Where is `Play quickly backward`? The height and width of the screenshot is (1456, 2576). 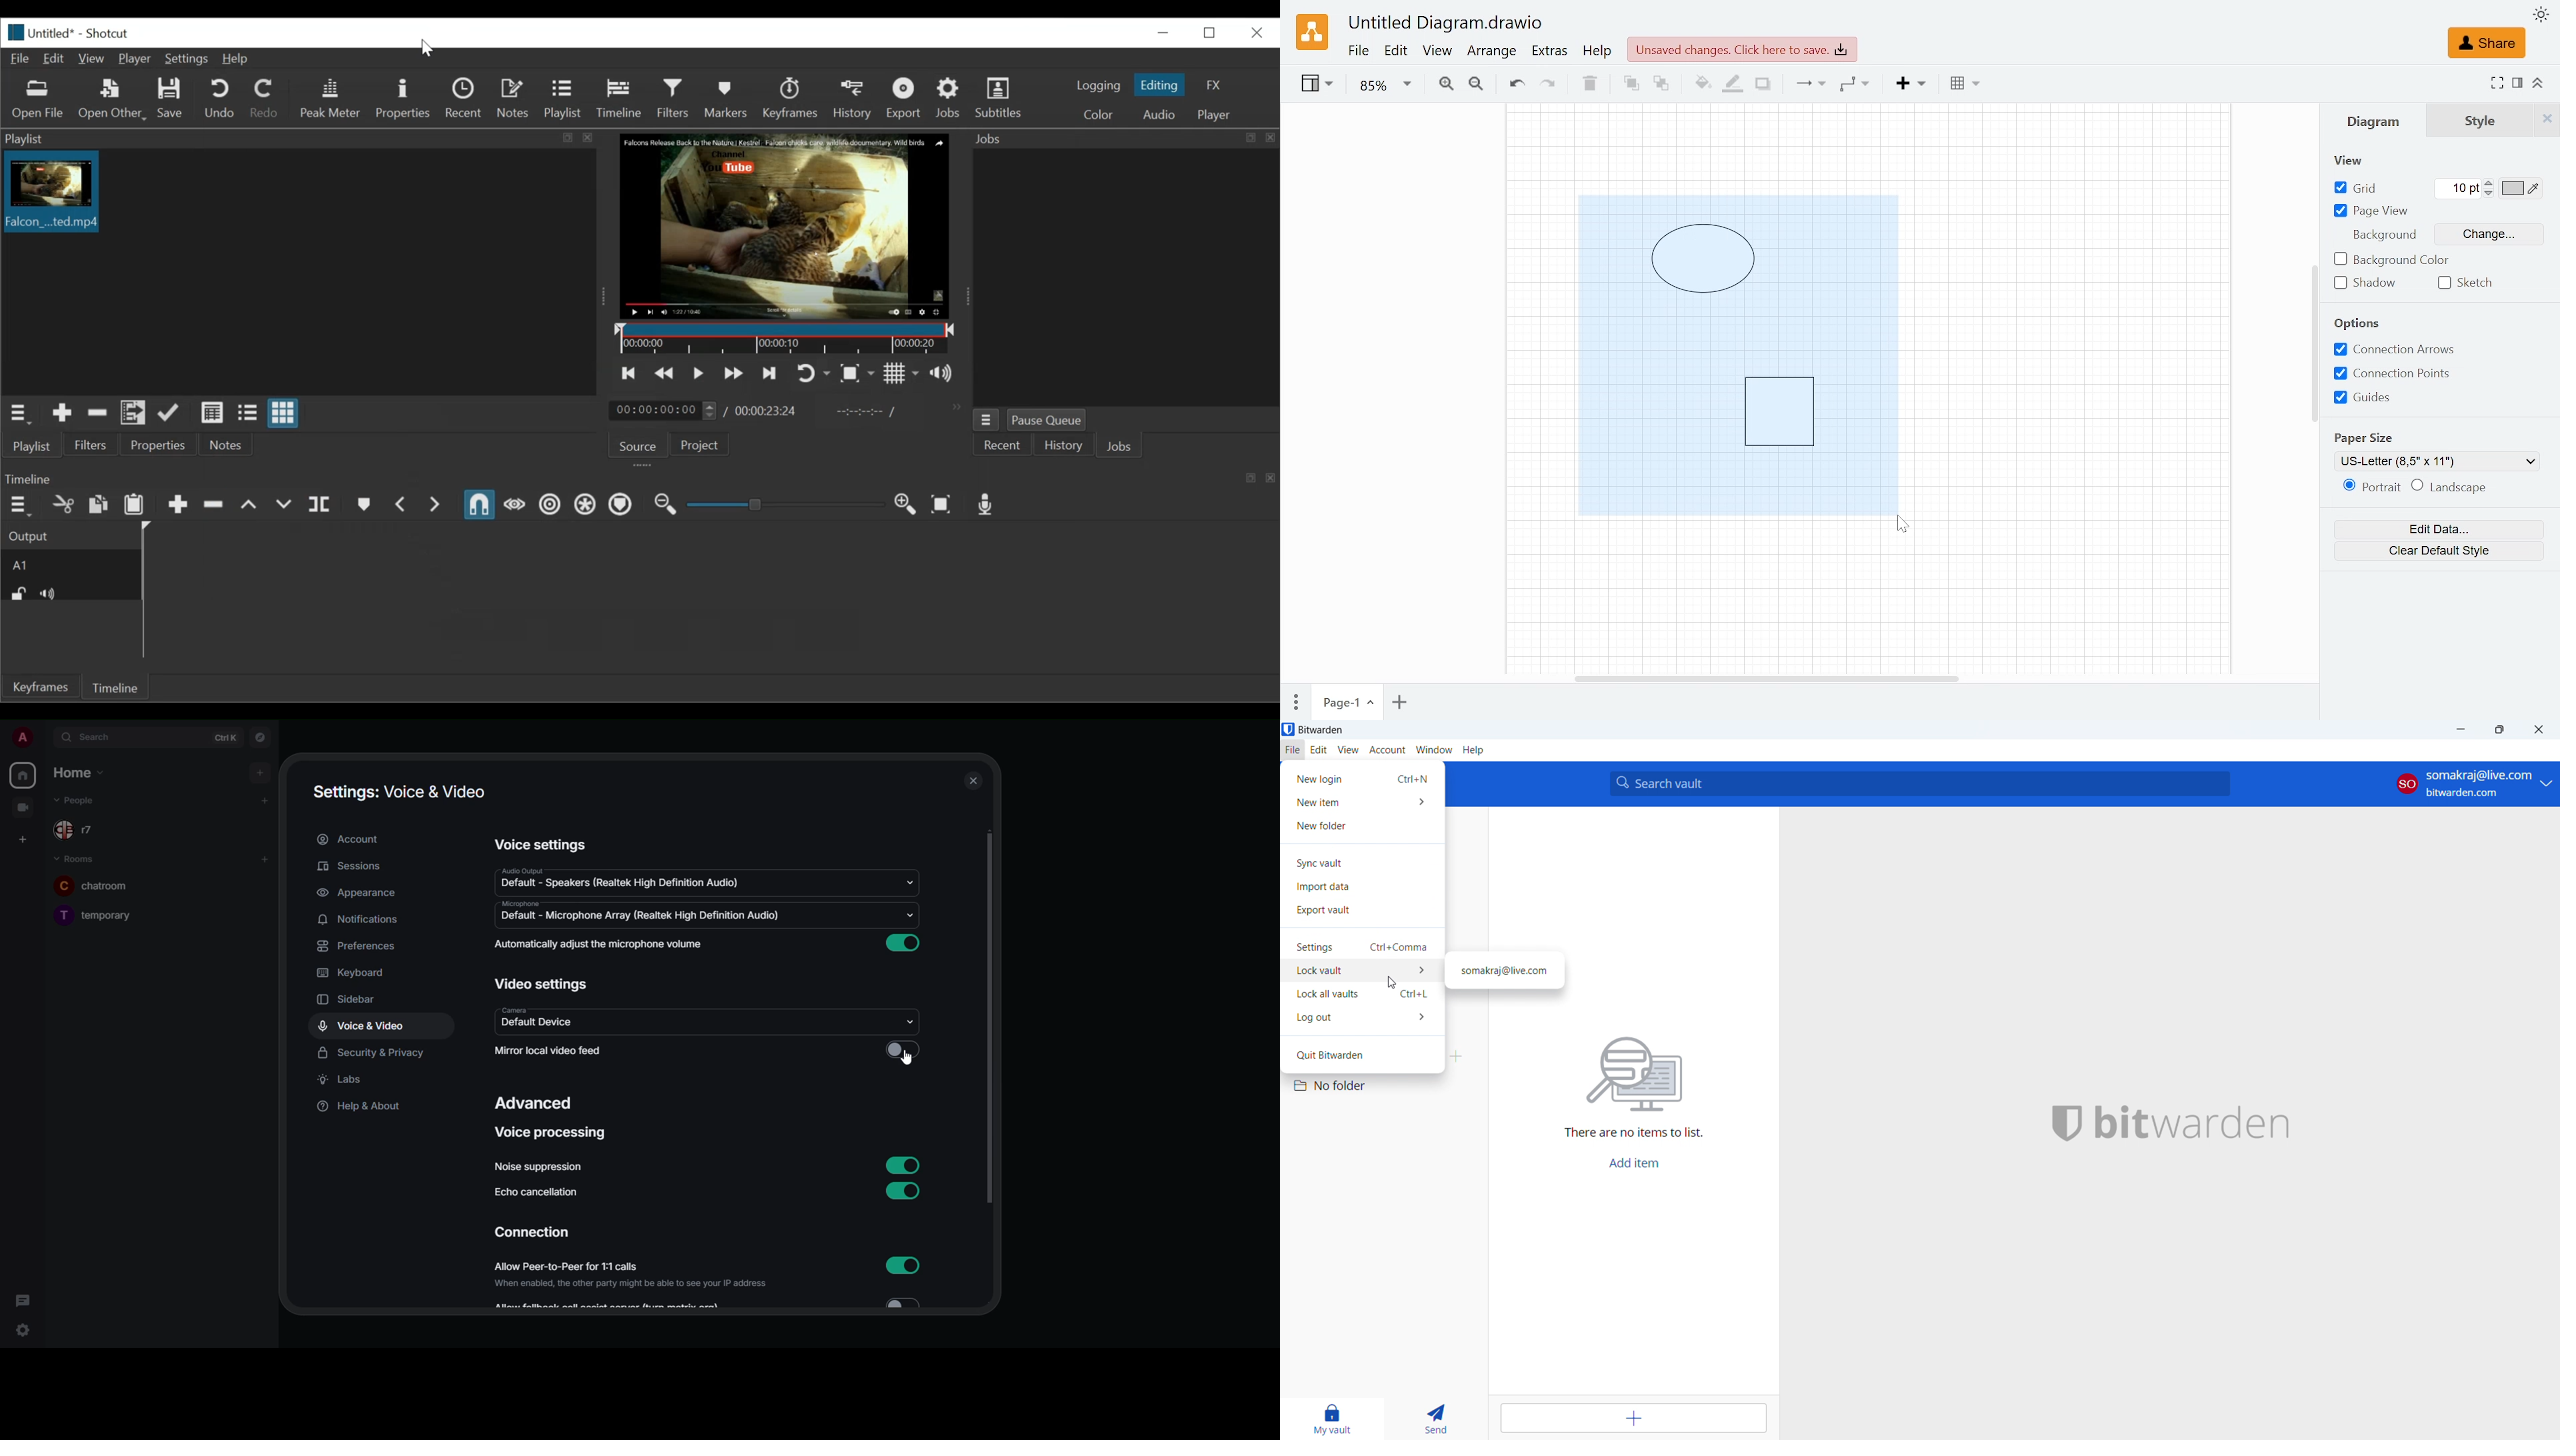 Play quickly backward is located at coordinates (665, 373).